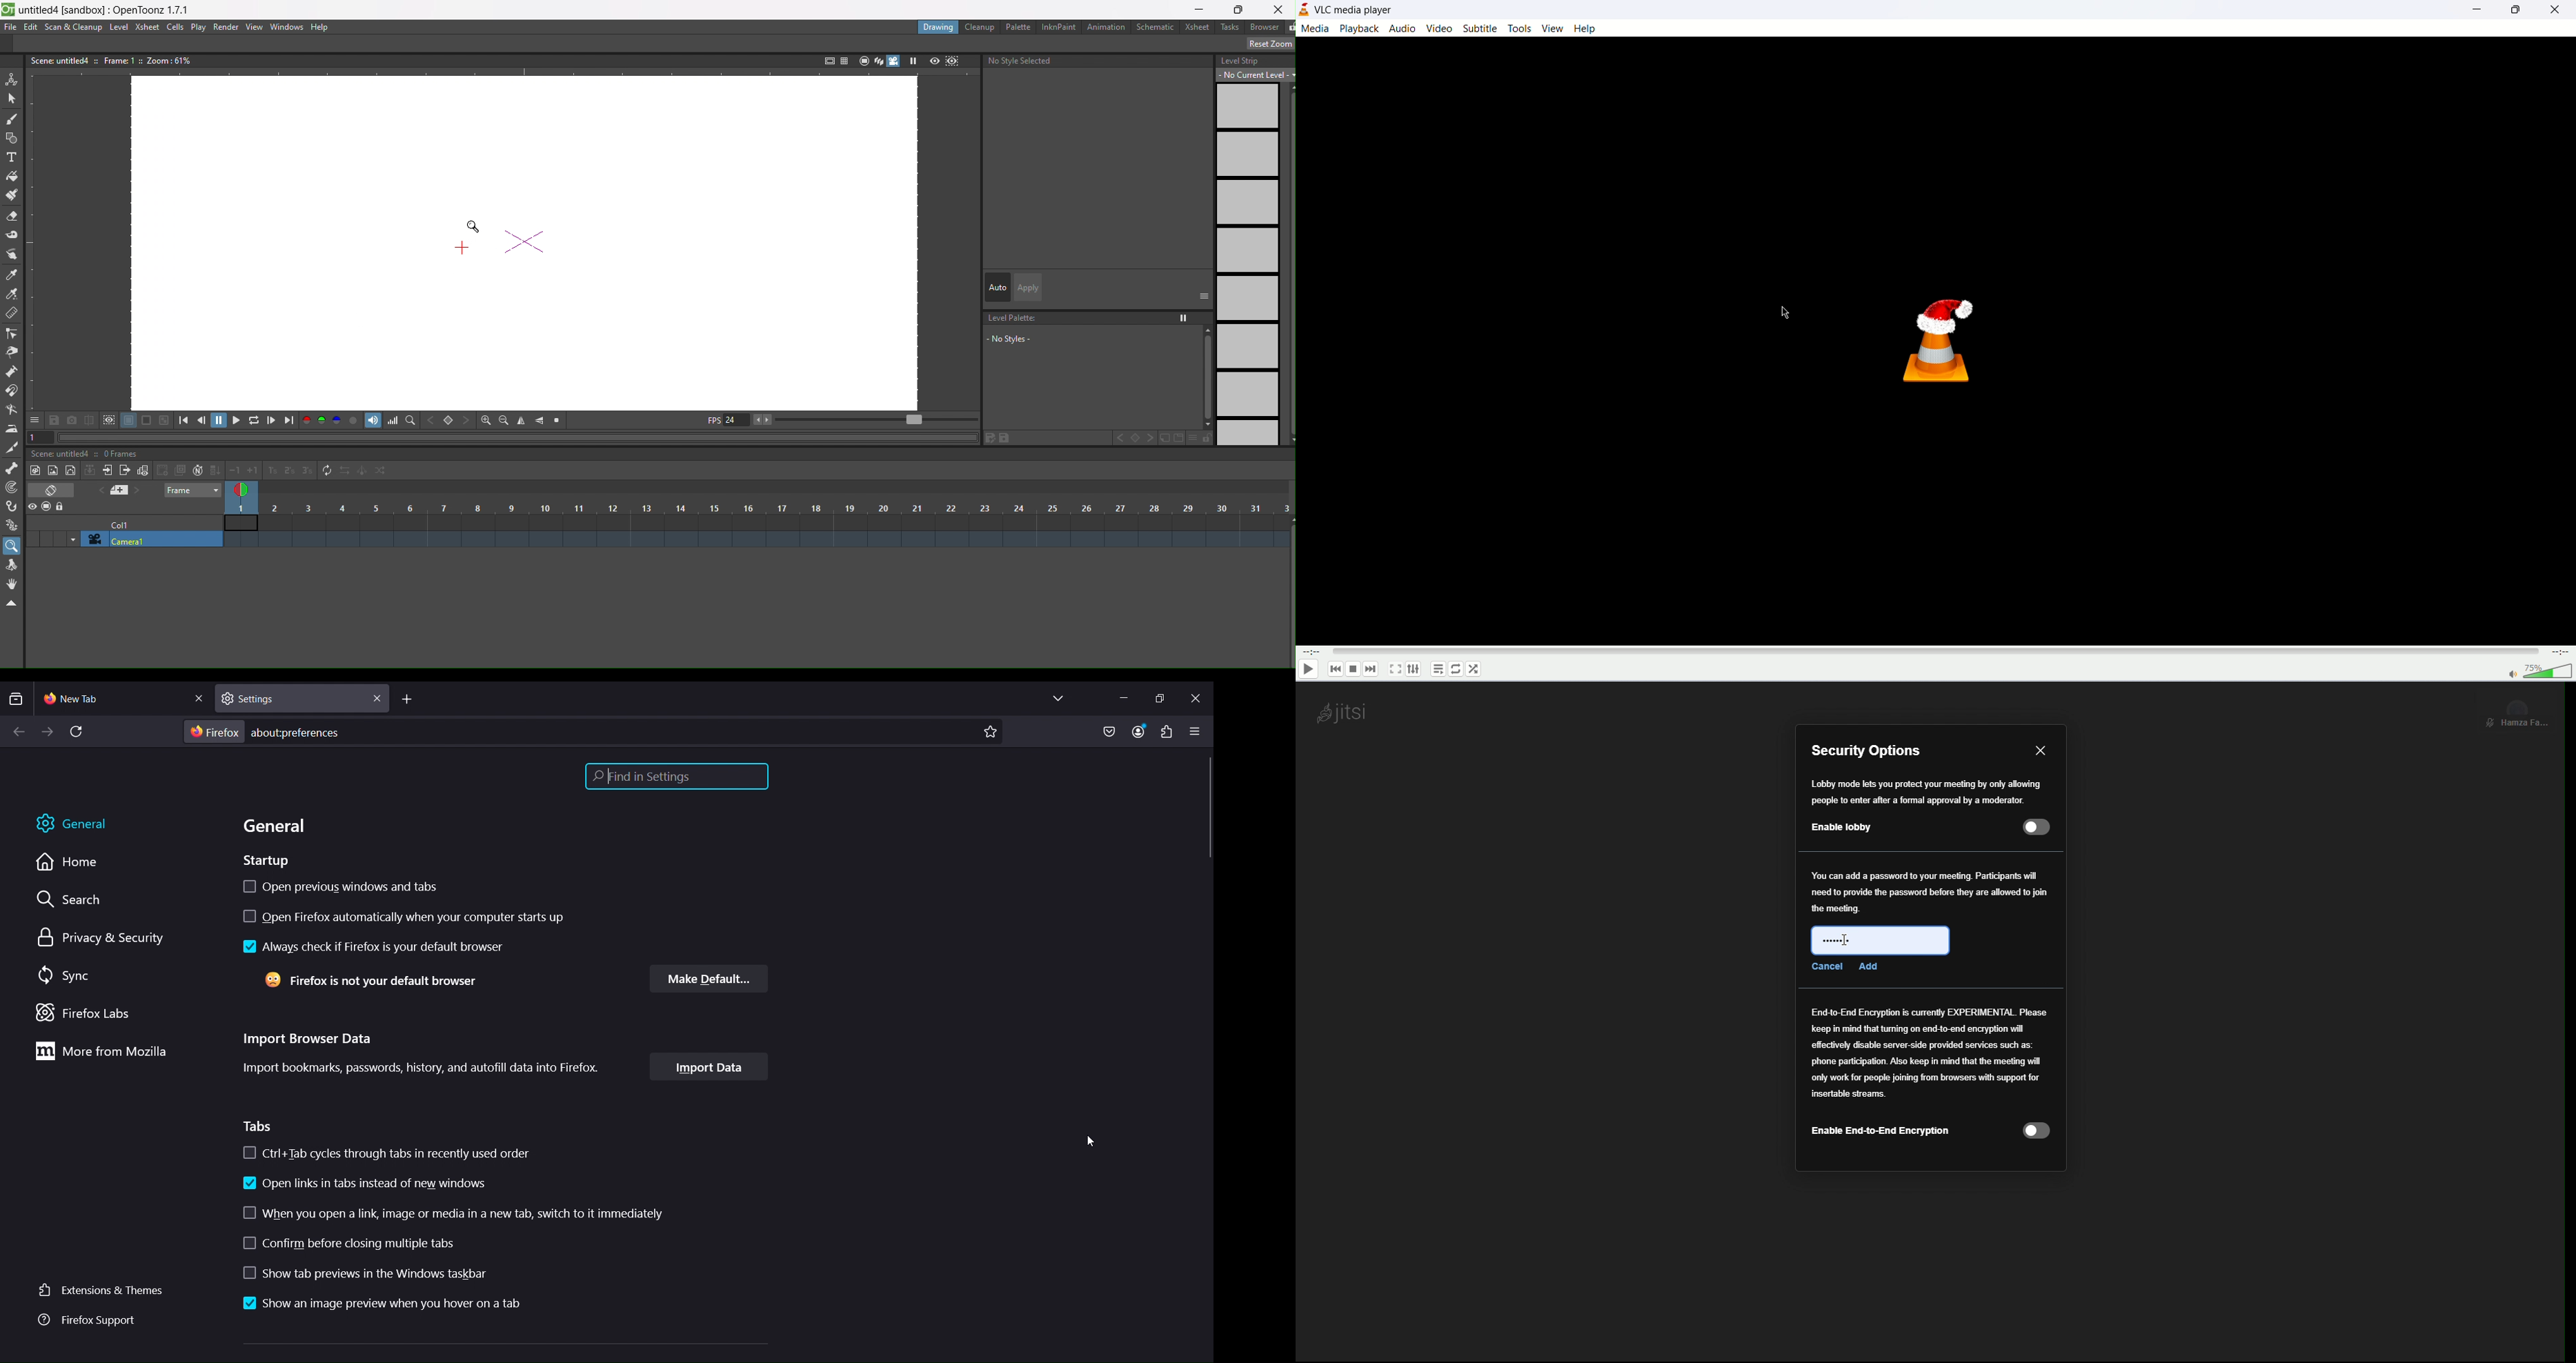  What do you see at coordinates (446, 1209) in the screenshot?
I see `When you open a link, image or media in a new tab, switch to it immediately` at bounding box center [446, 1209].